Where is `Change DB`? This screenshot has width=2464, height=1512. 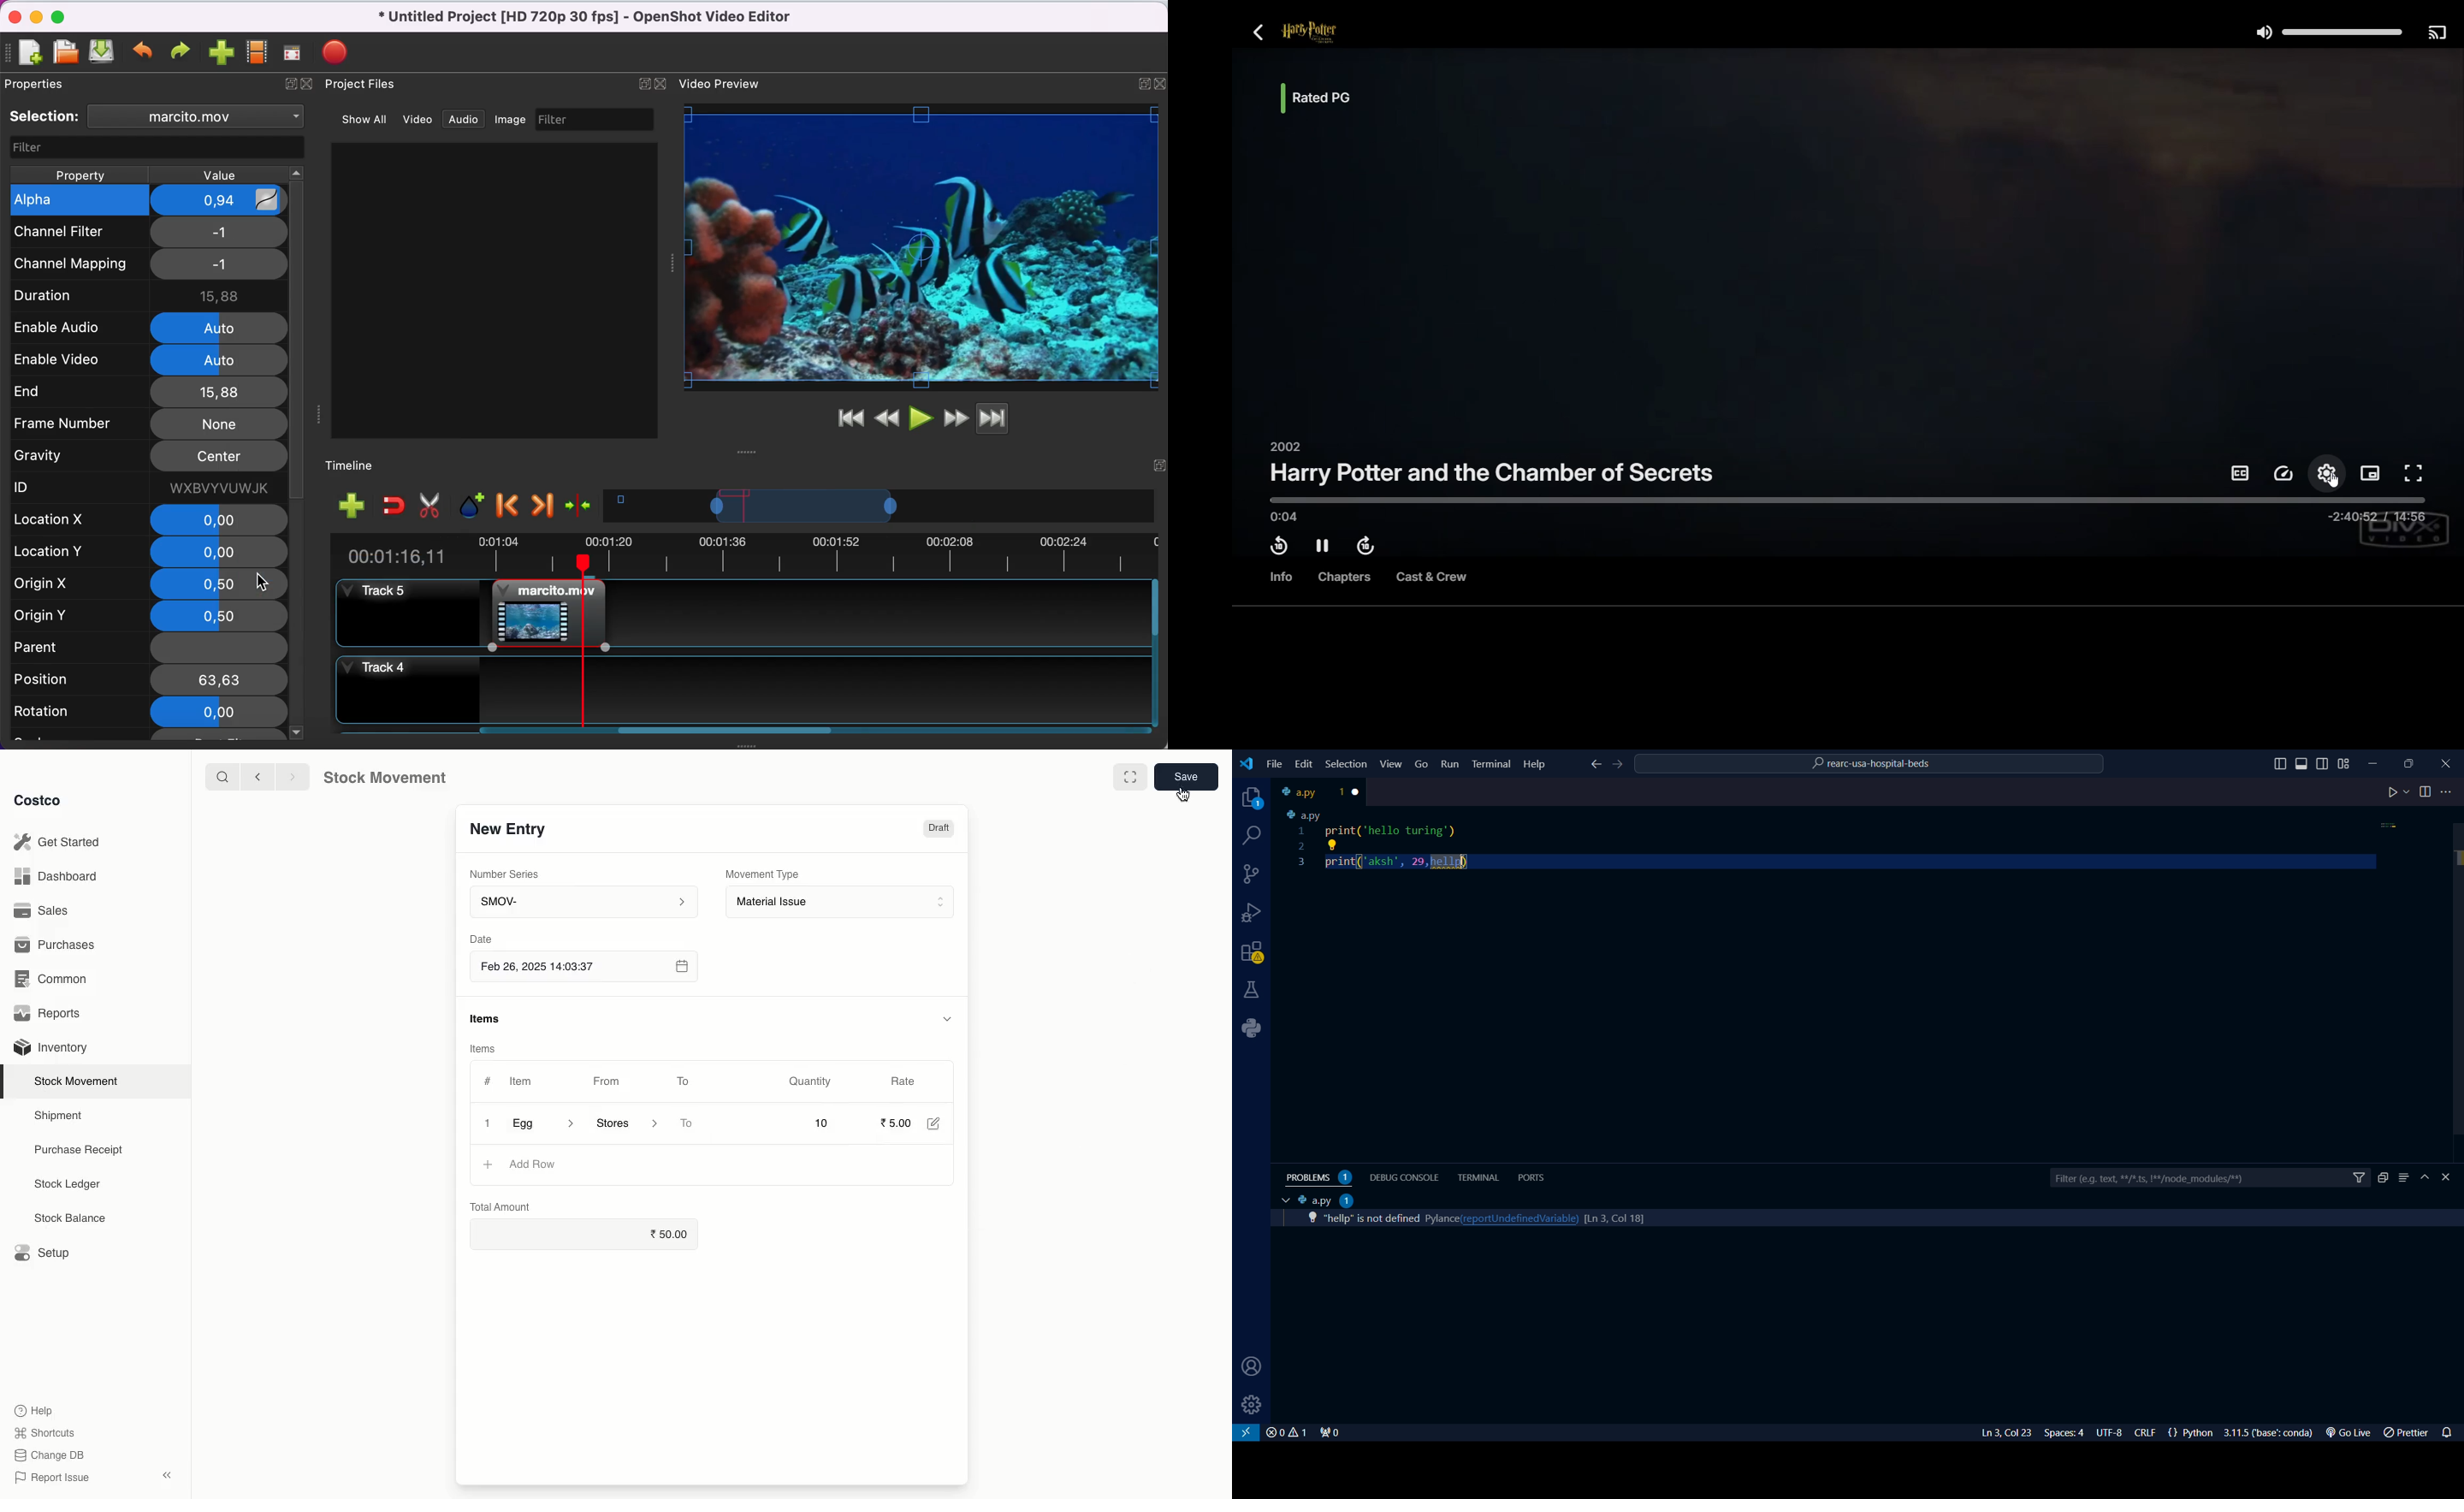 Change DB is located at coordinates (50, 1455).